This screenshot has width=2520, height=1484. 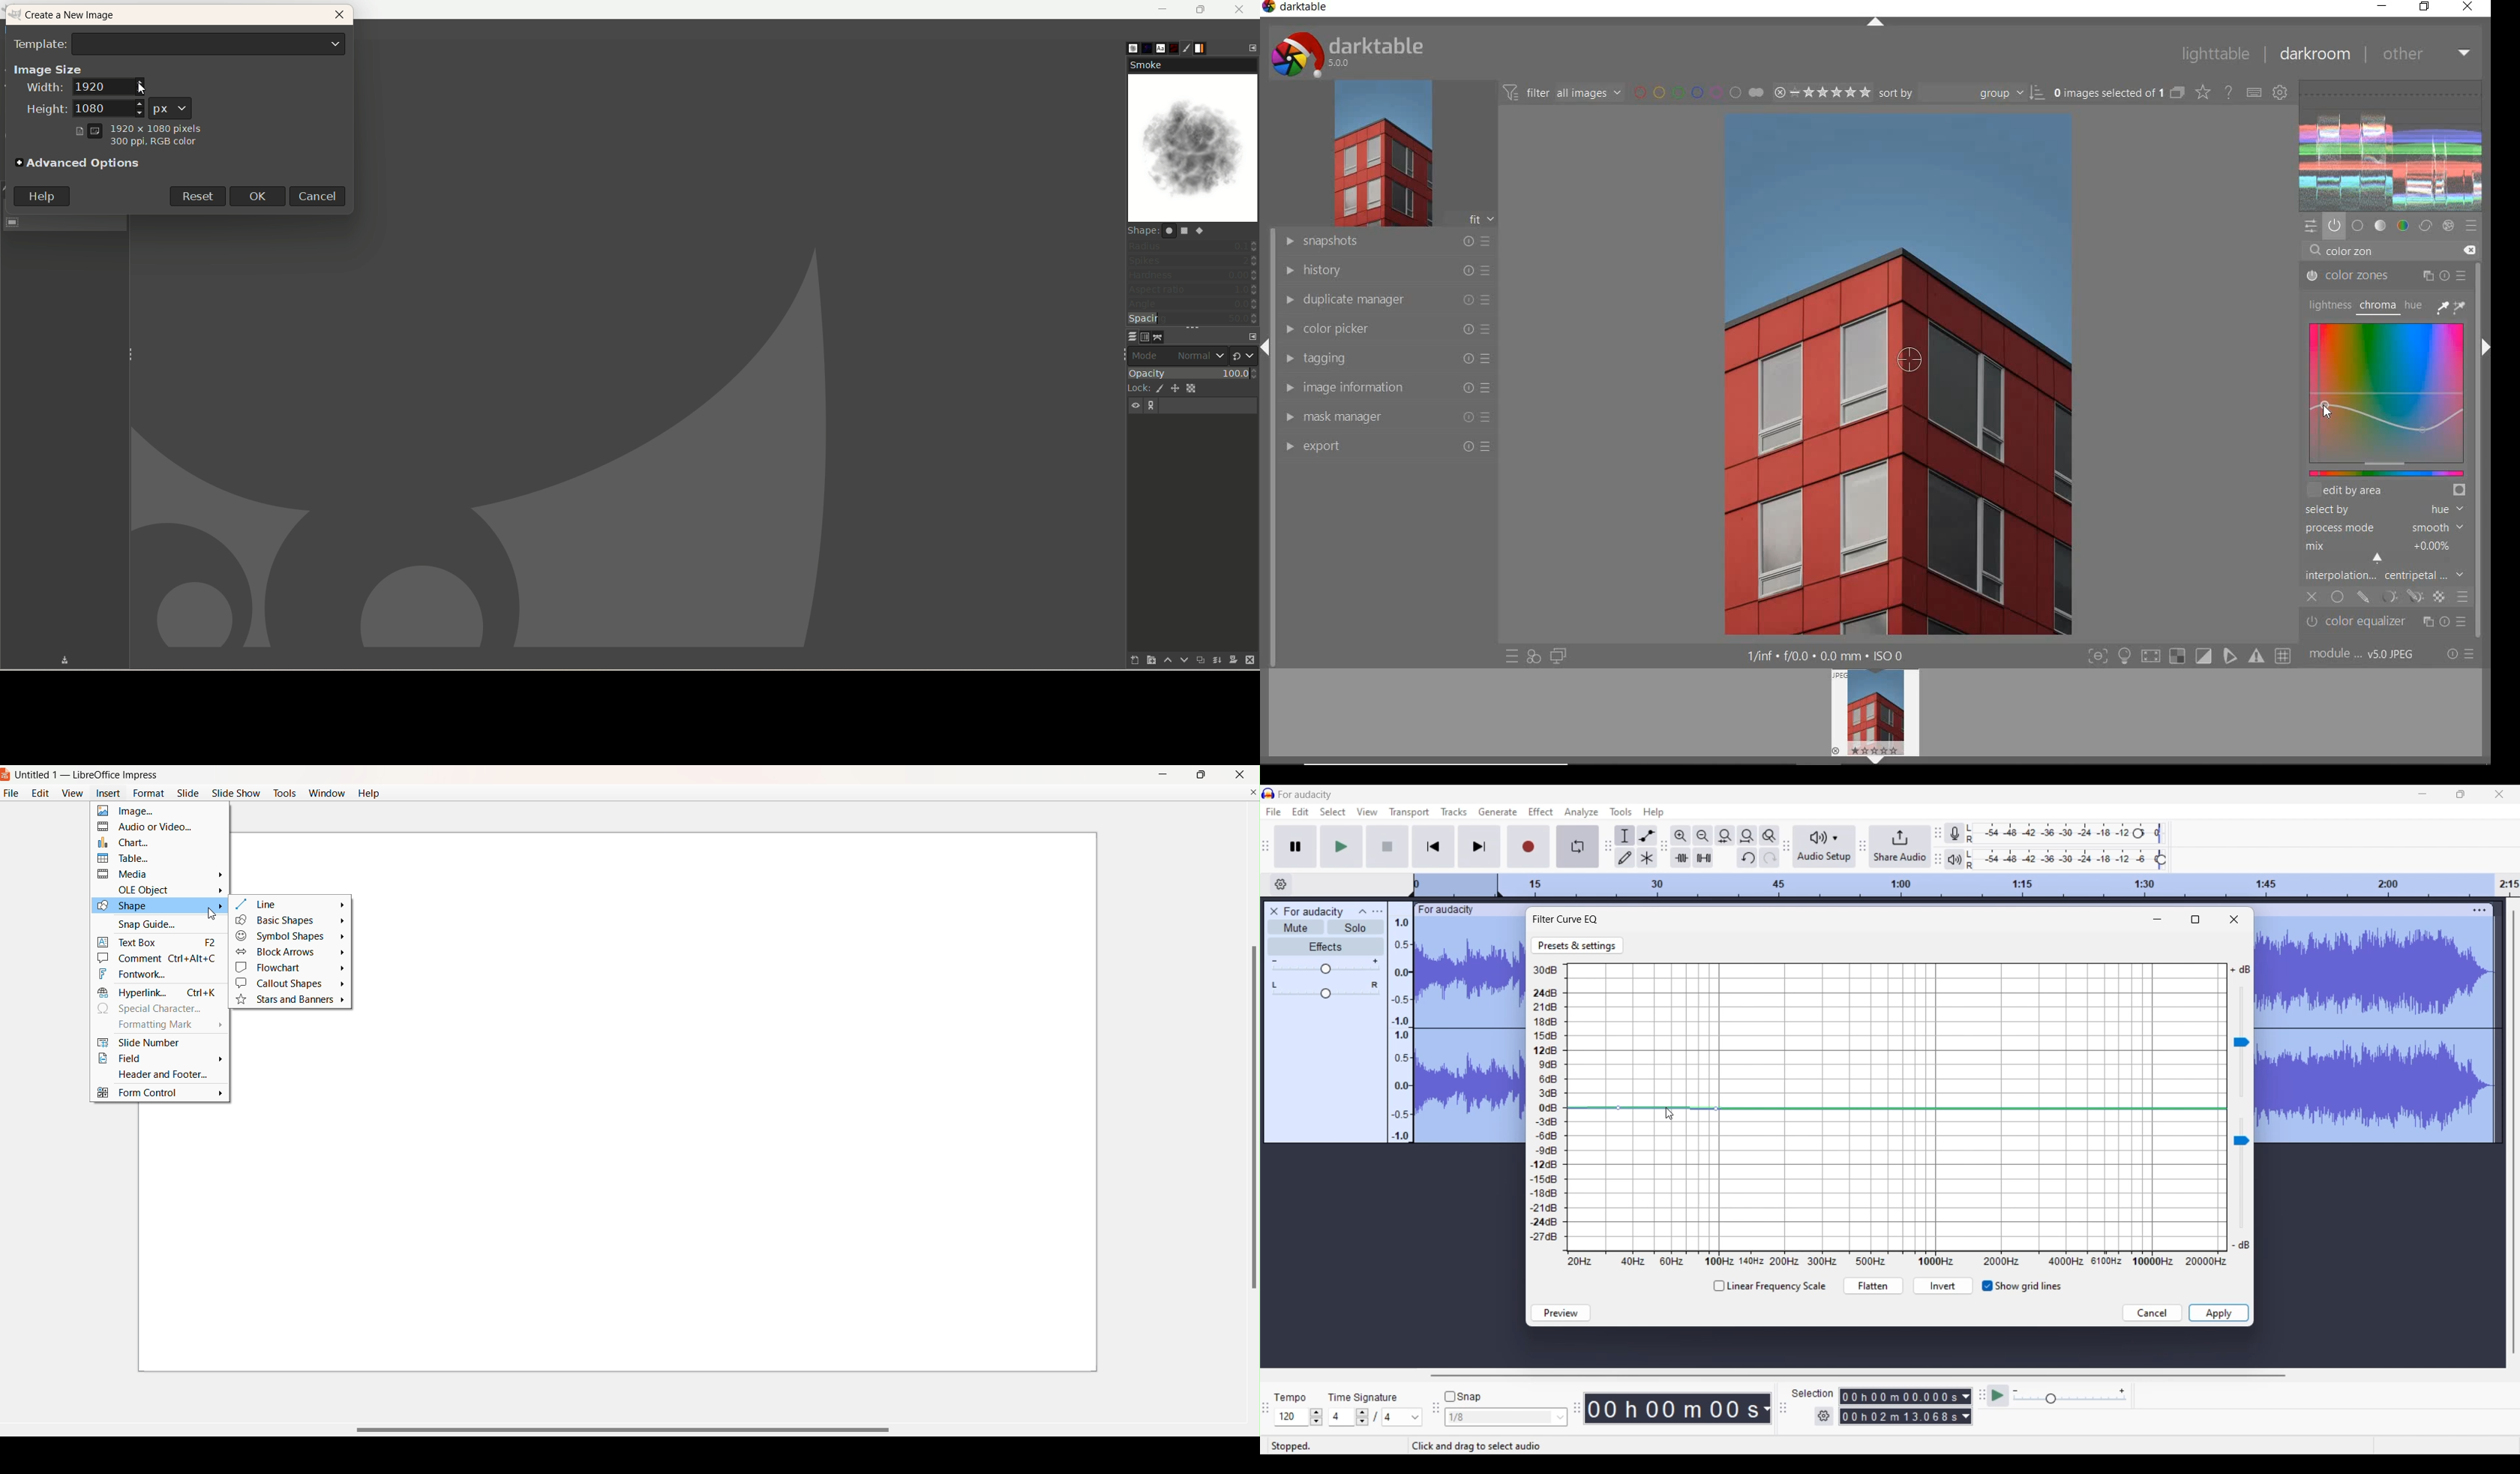 What do you see at coordinates (1824, 1416) in the screenshot?
I see `Selection settings` at bounding box center [1824, 1416].